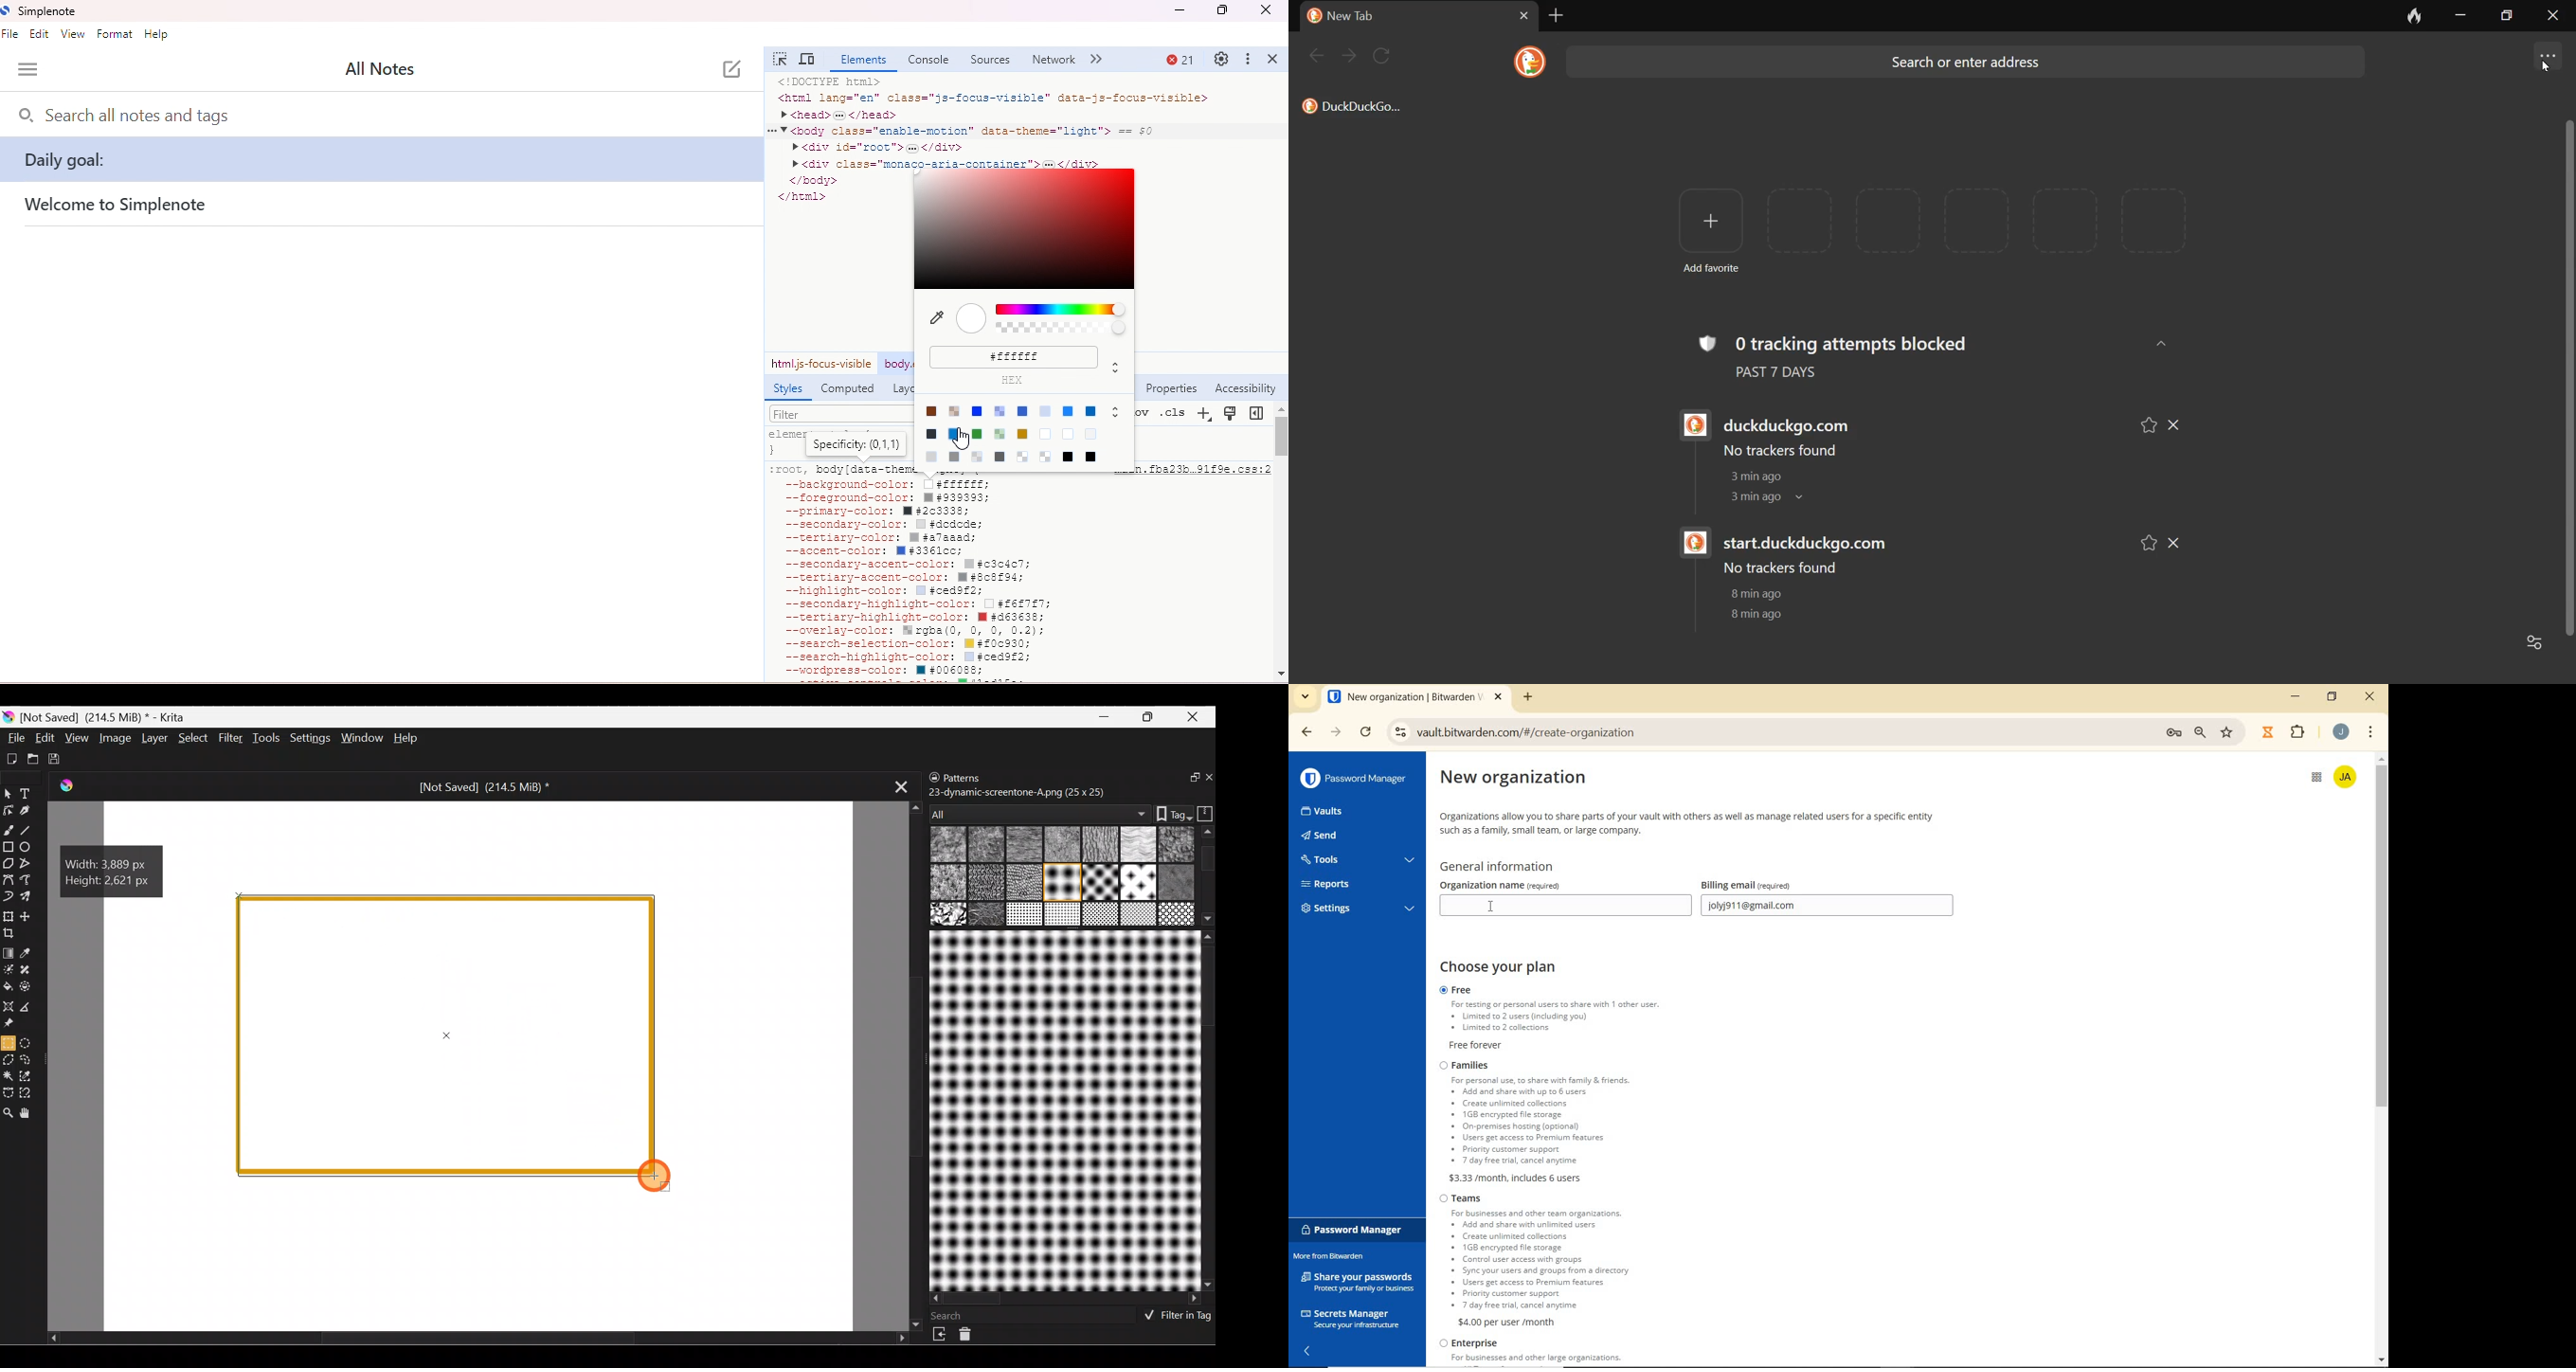 The height and width of the screenshot is (1372, 2576). What do you see at coordinates (1355, 1230) in the screenshot?
I see `password manager` at bounding box center [1355, 1230].